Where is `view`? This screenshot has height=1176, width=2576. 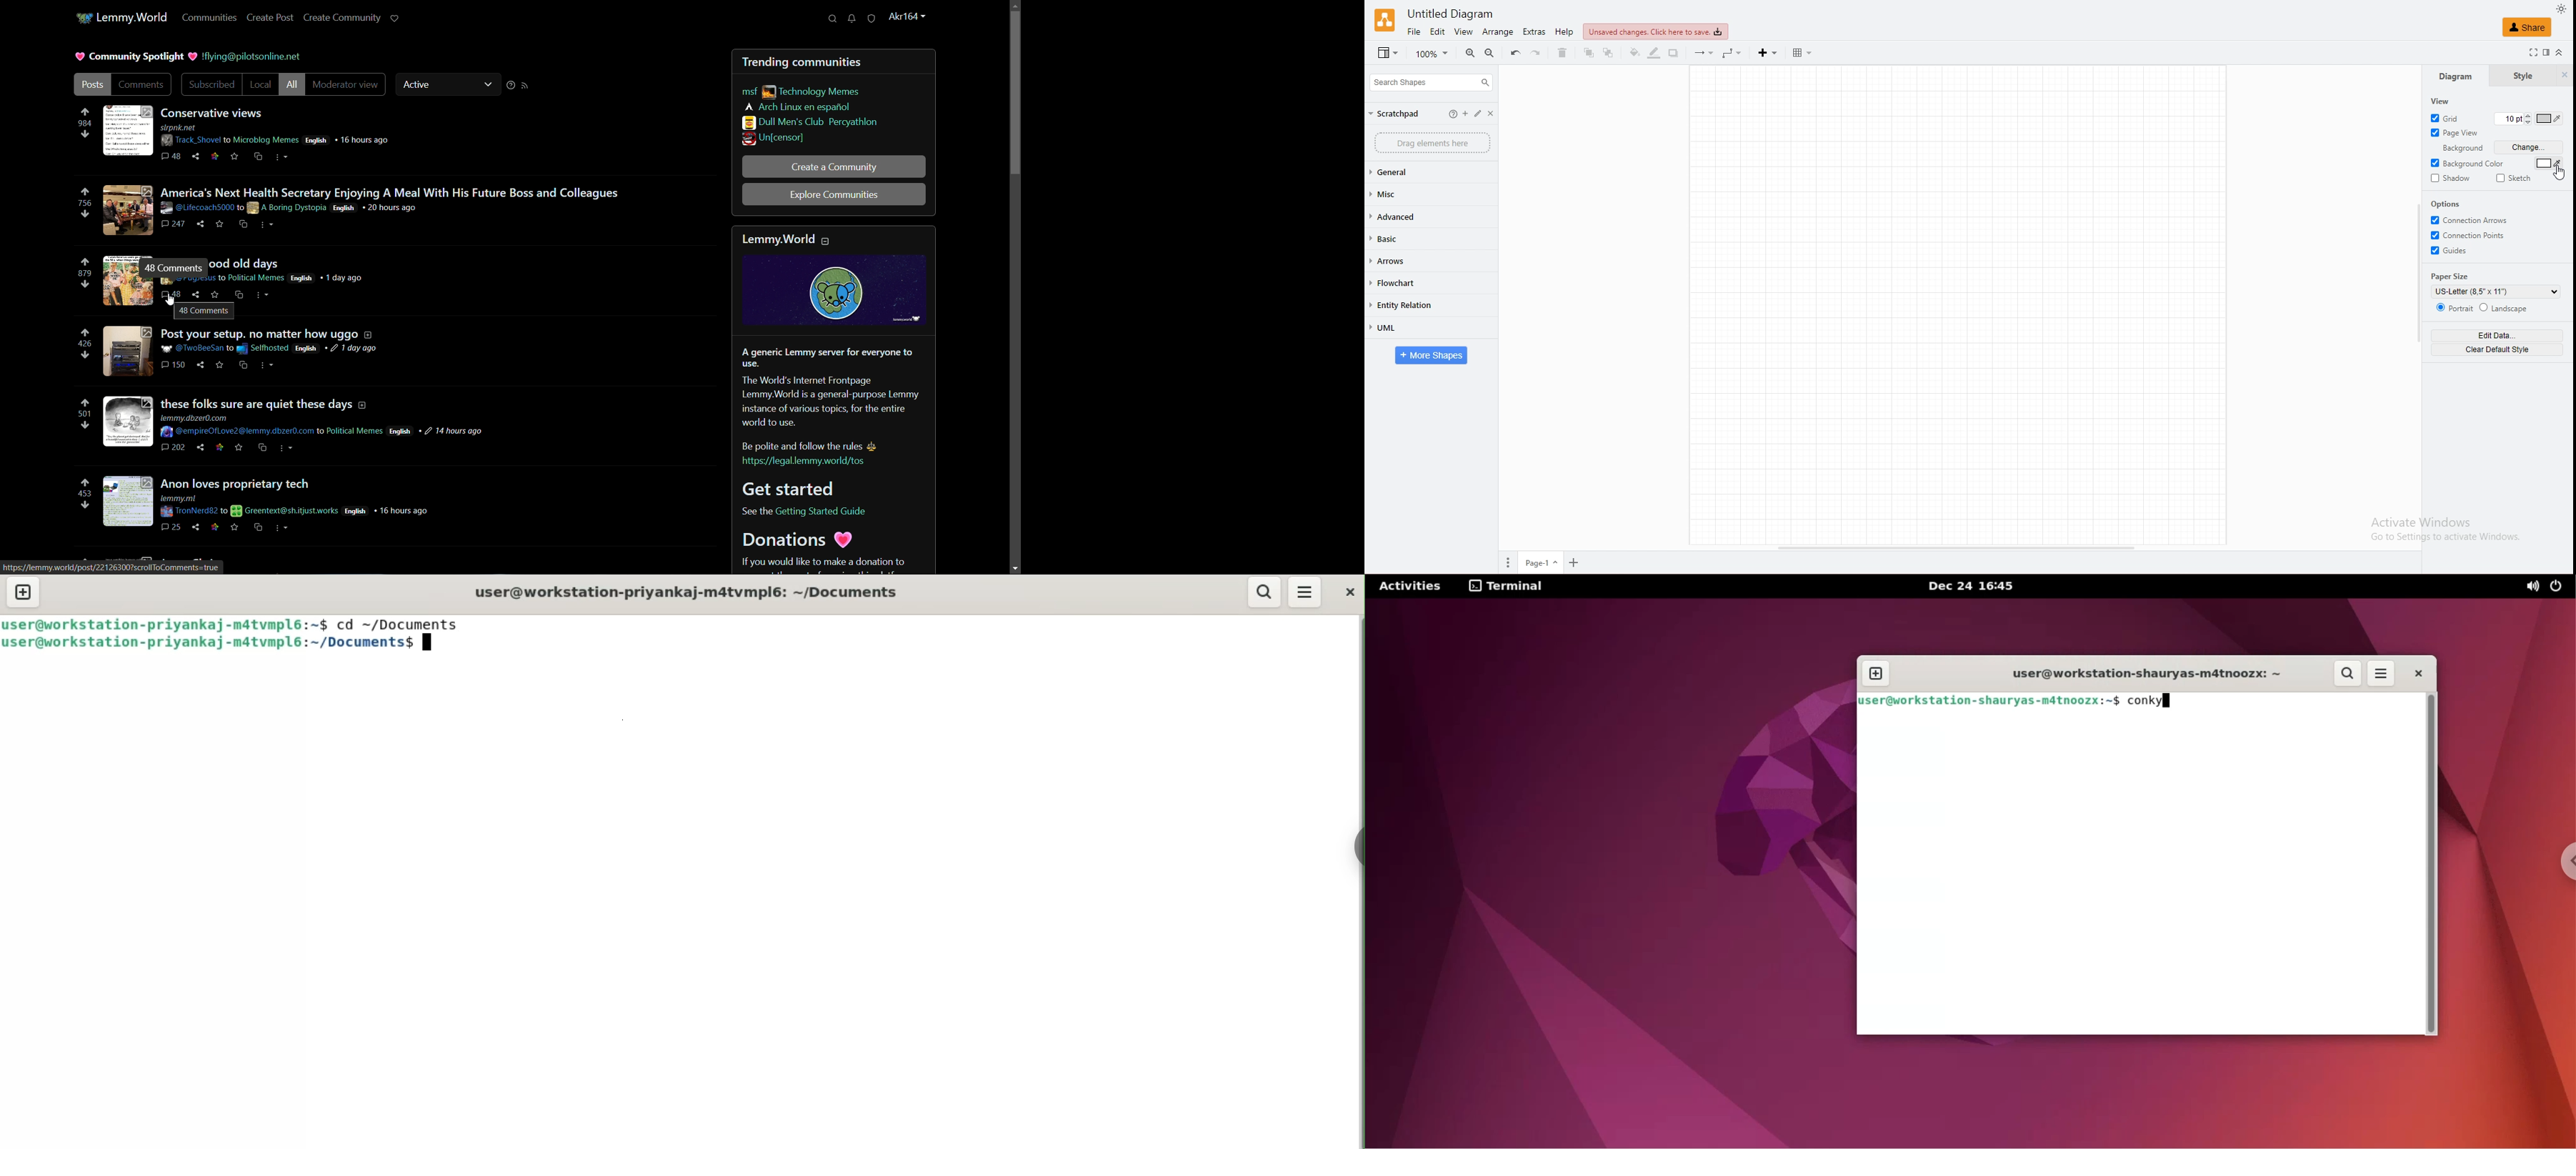 view is located at coordinates (2442, 101).